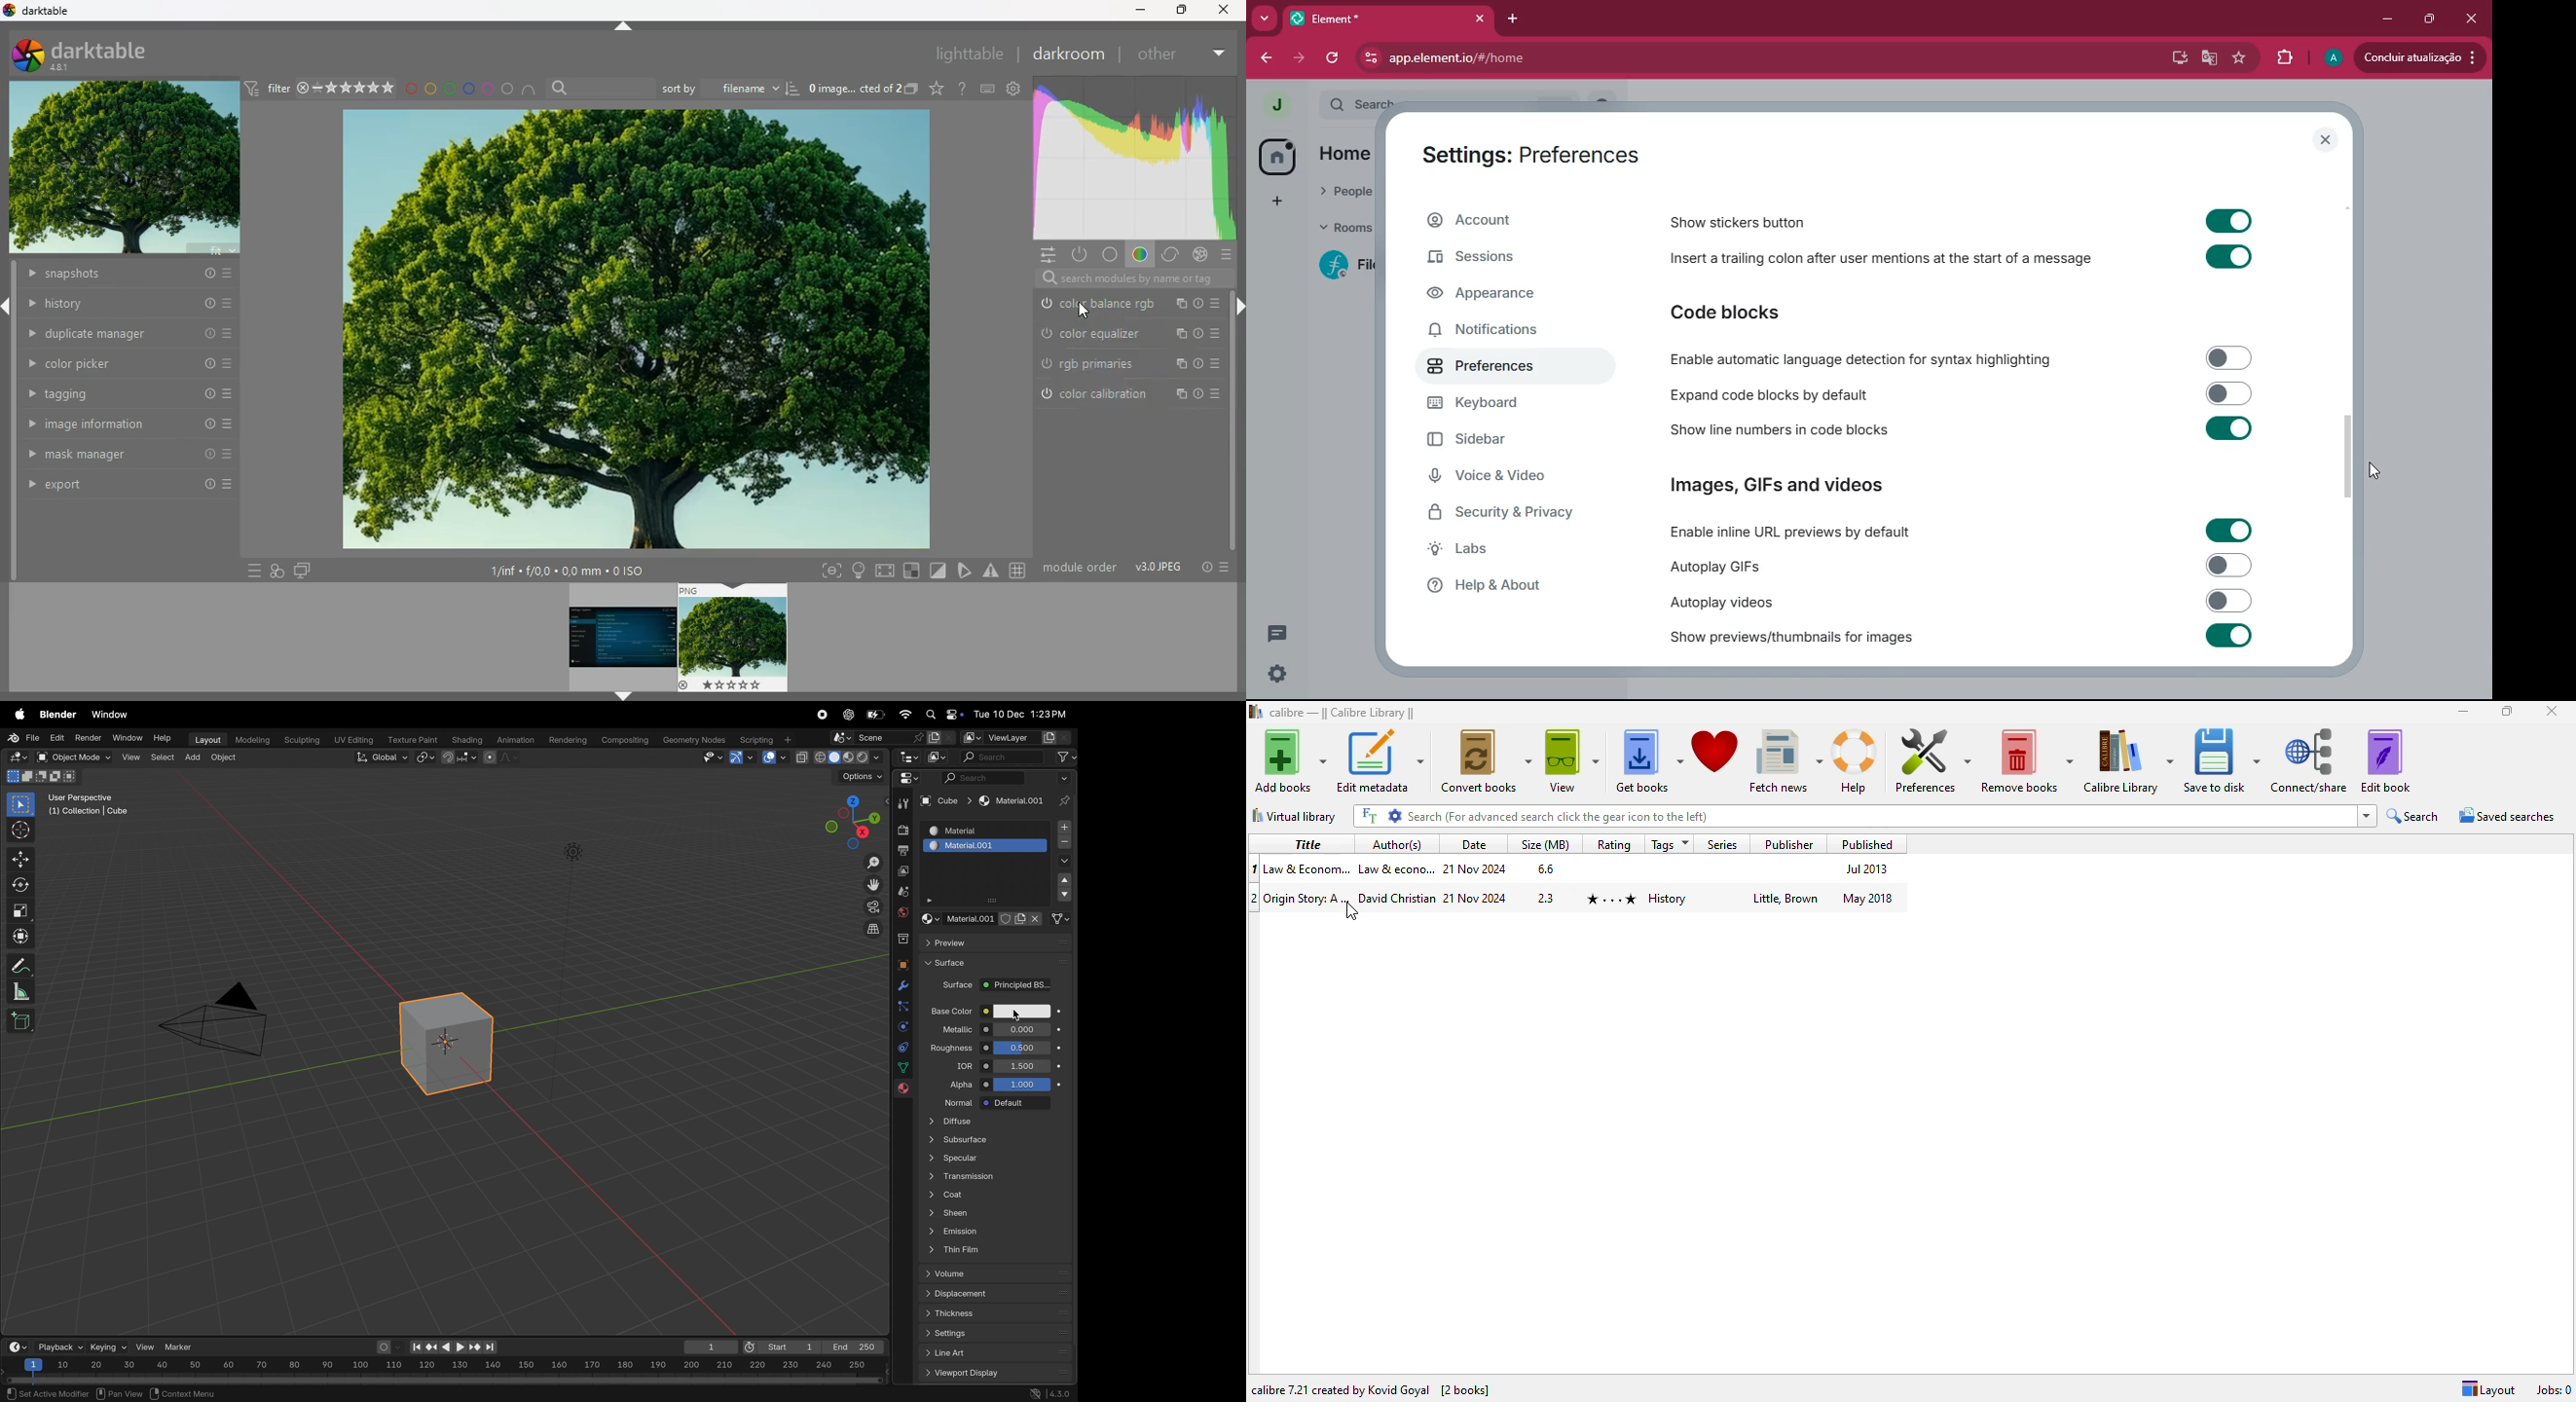  Describe the element at coordinates (914, 570) in the screenshot. I see `setorize` at that location.